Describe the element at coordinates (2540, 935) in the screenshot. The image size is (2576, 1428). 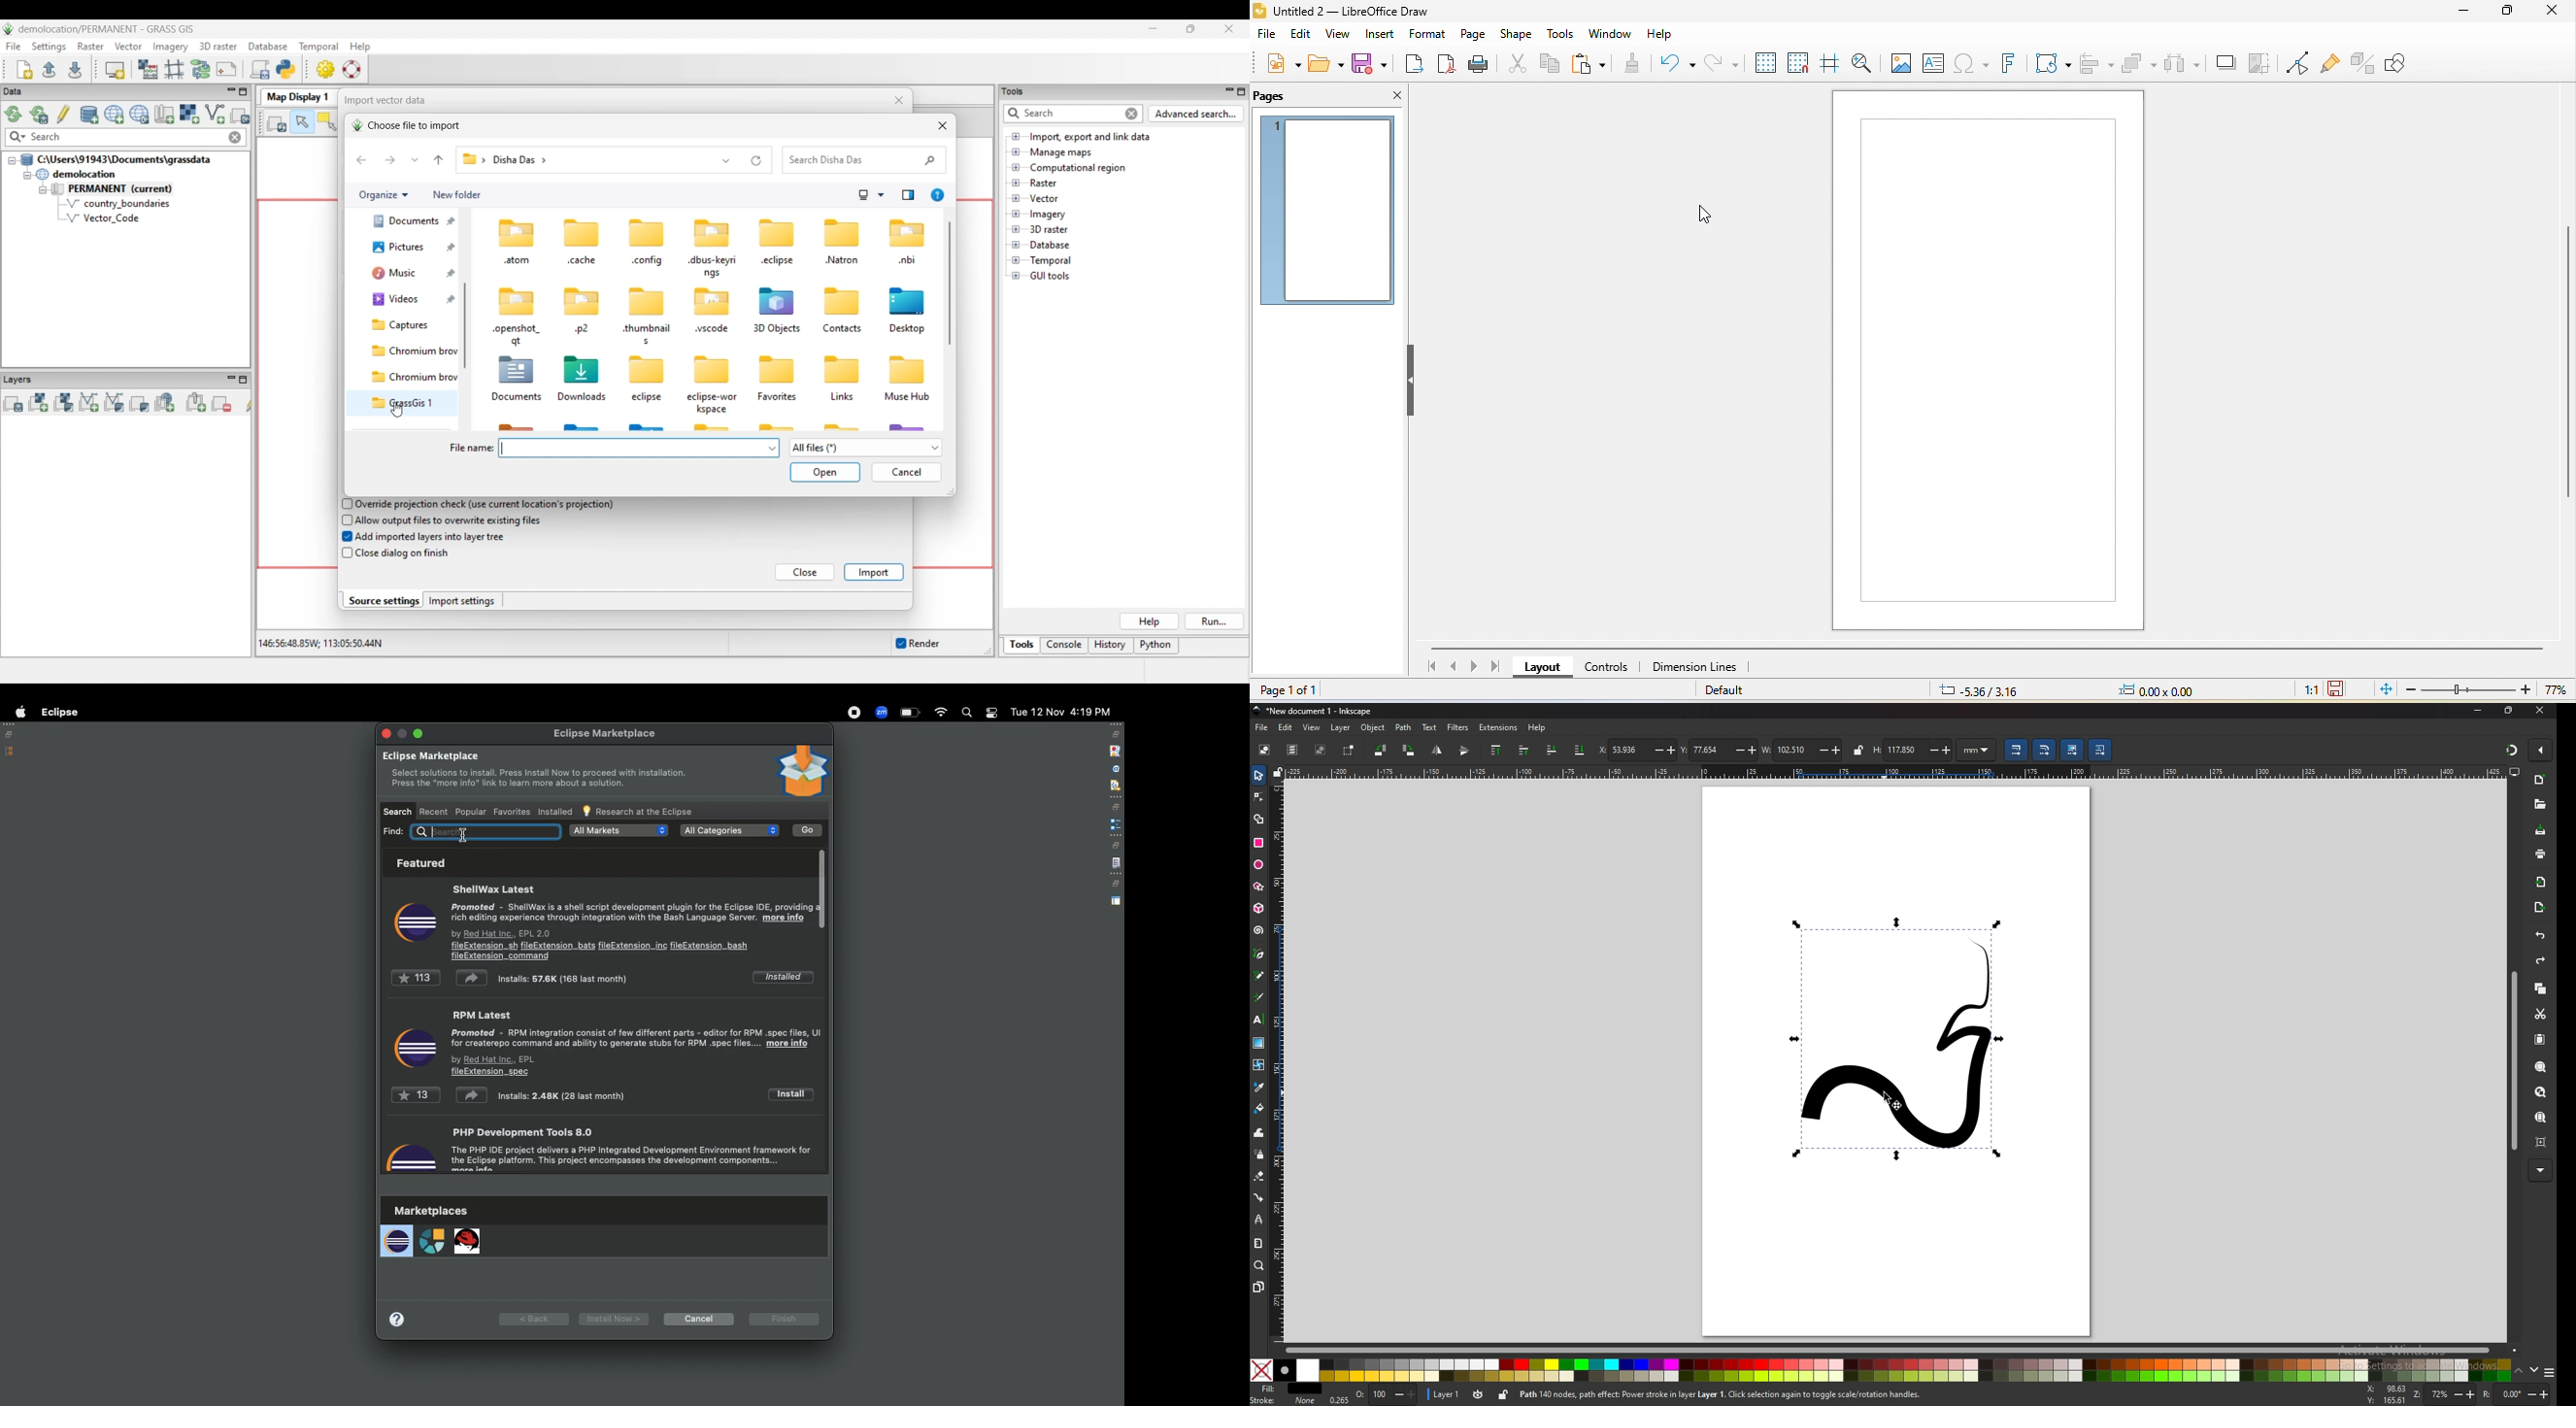
I see `UNDO` at that location.